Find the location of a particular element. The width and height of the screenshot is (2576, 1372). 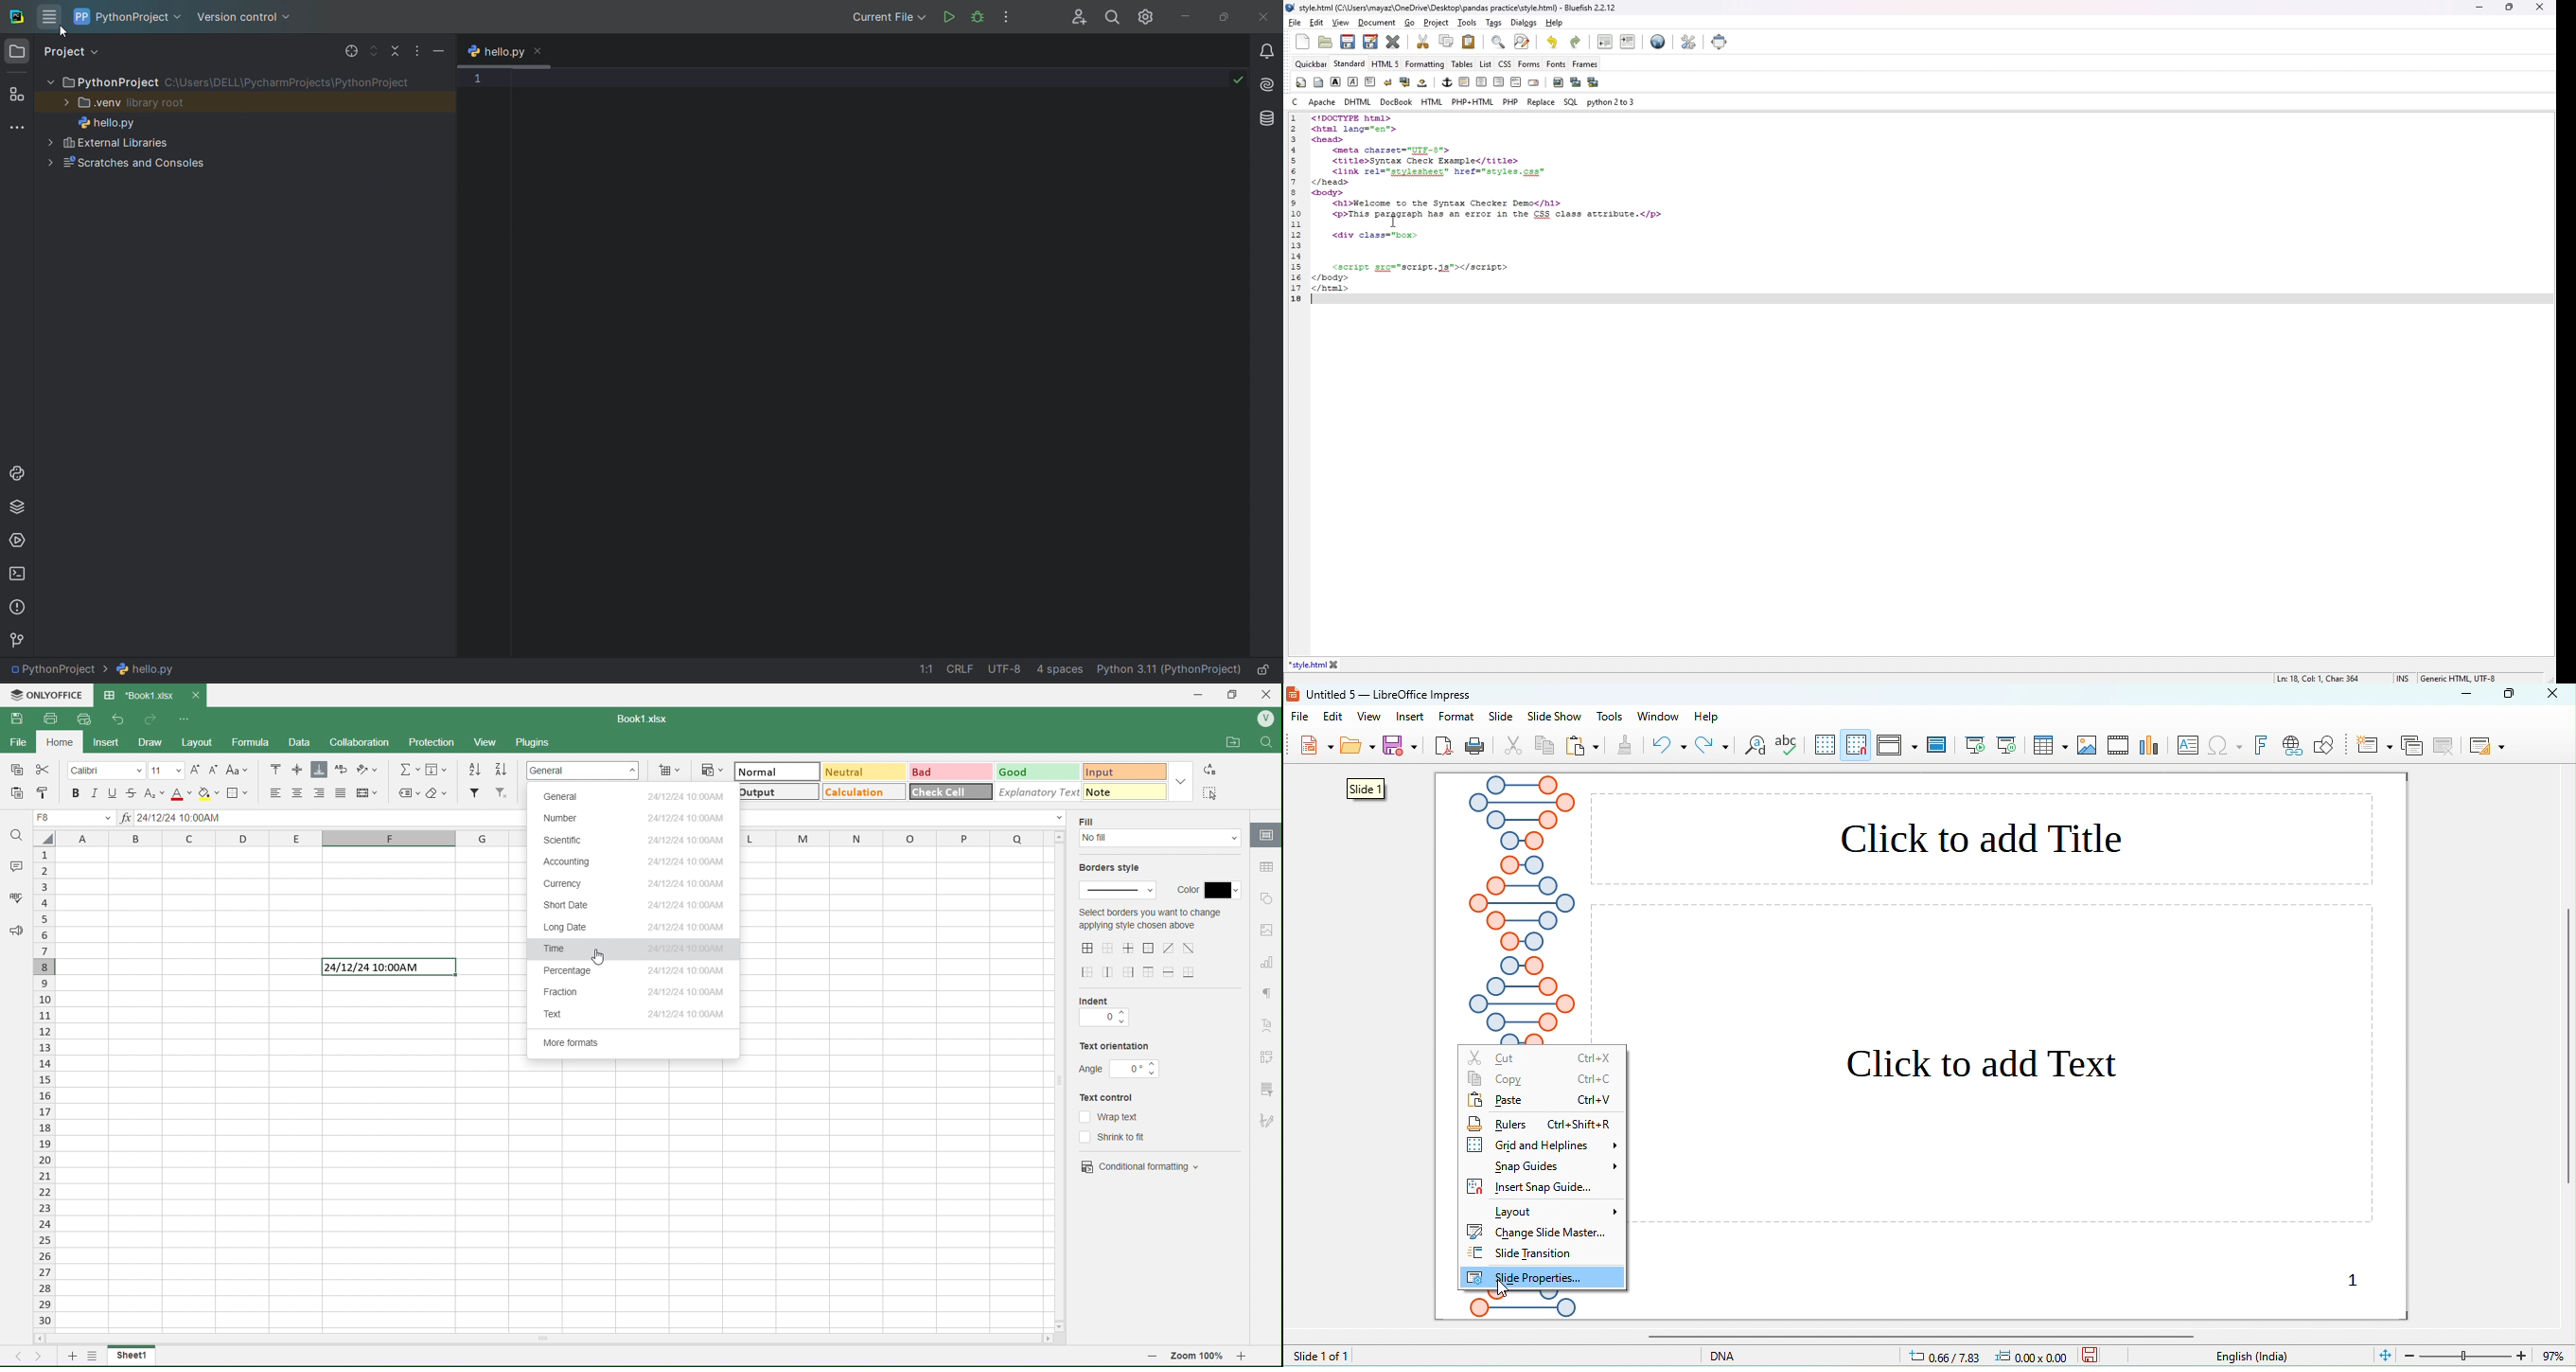

select borders you wantto chnage applying style chosen above is located at coordinates (1150, 922).